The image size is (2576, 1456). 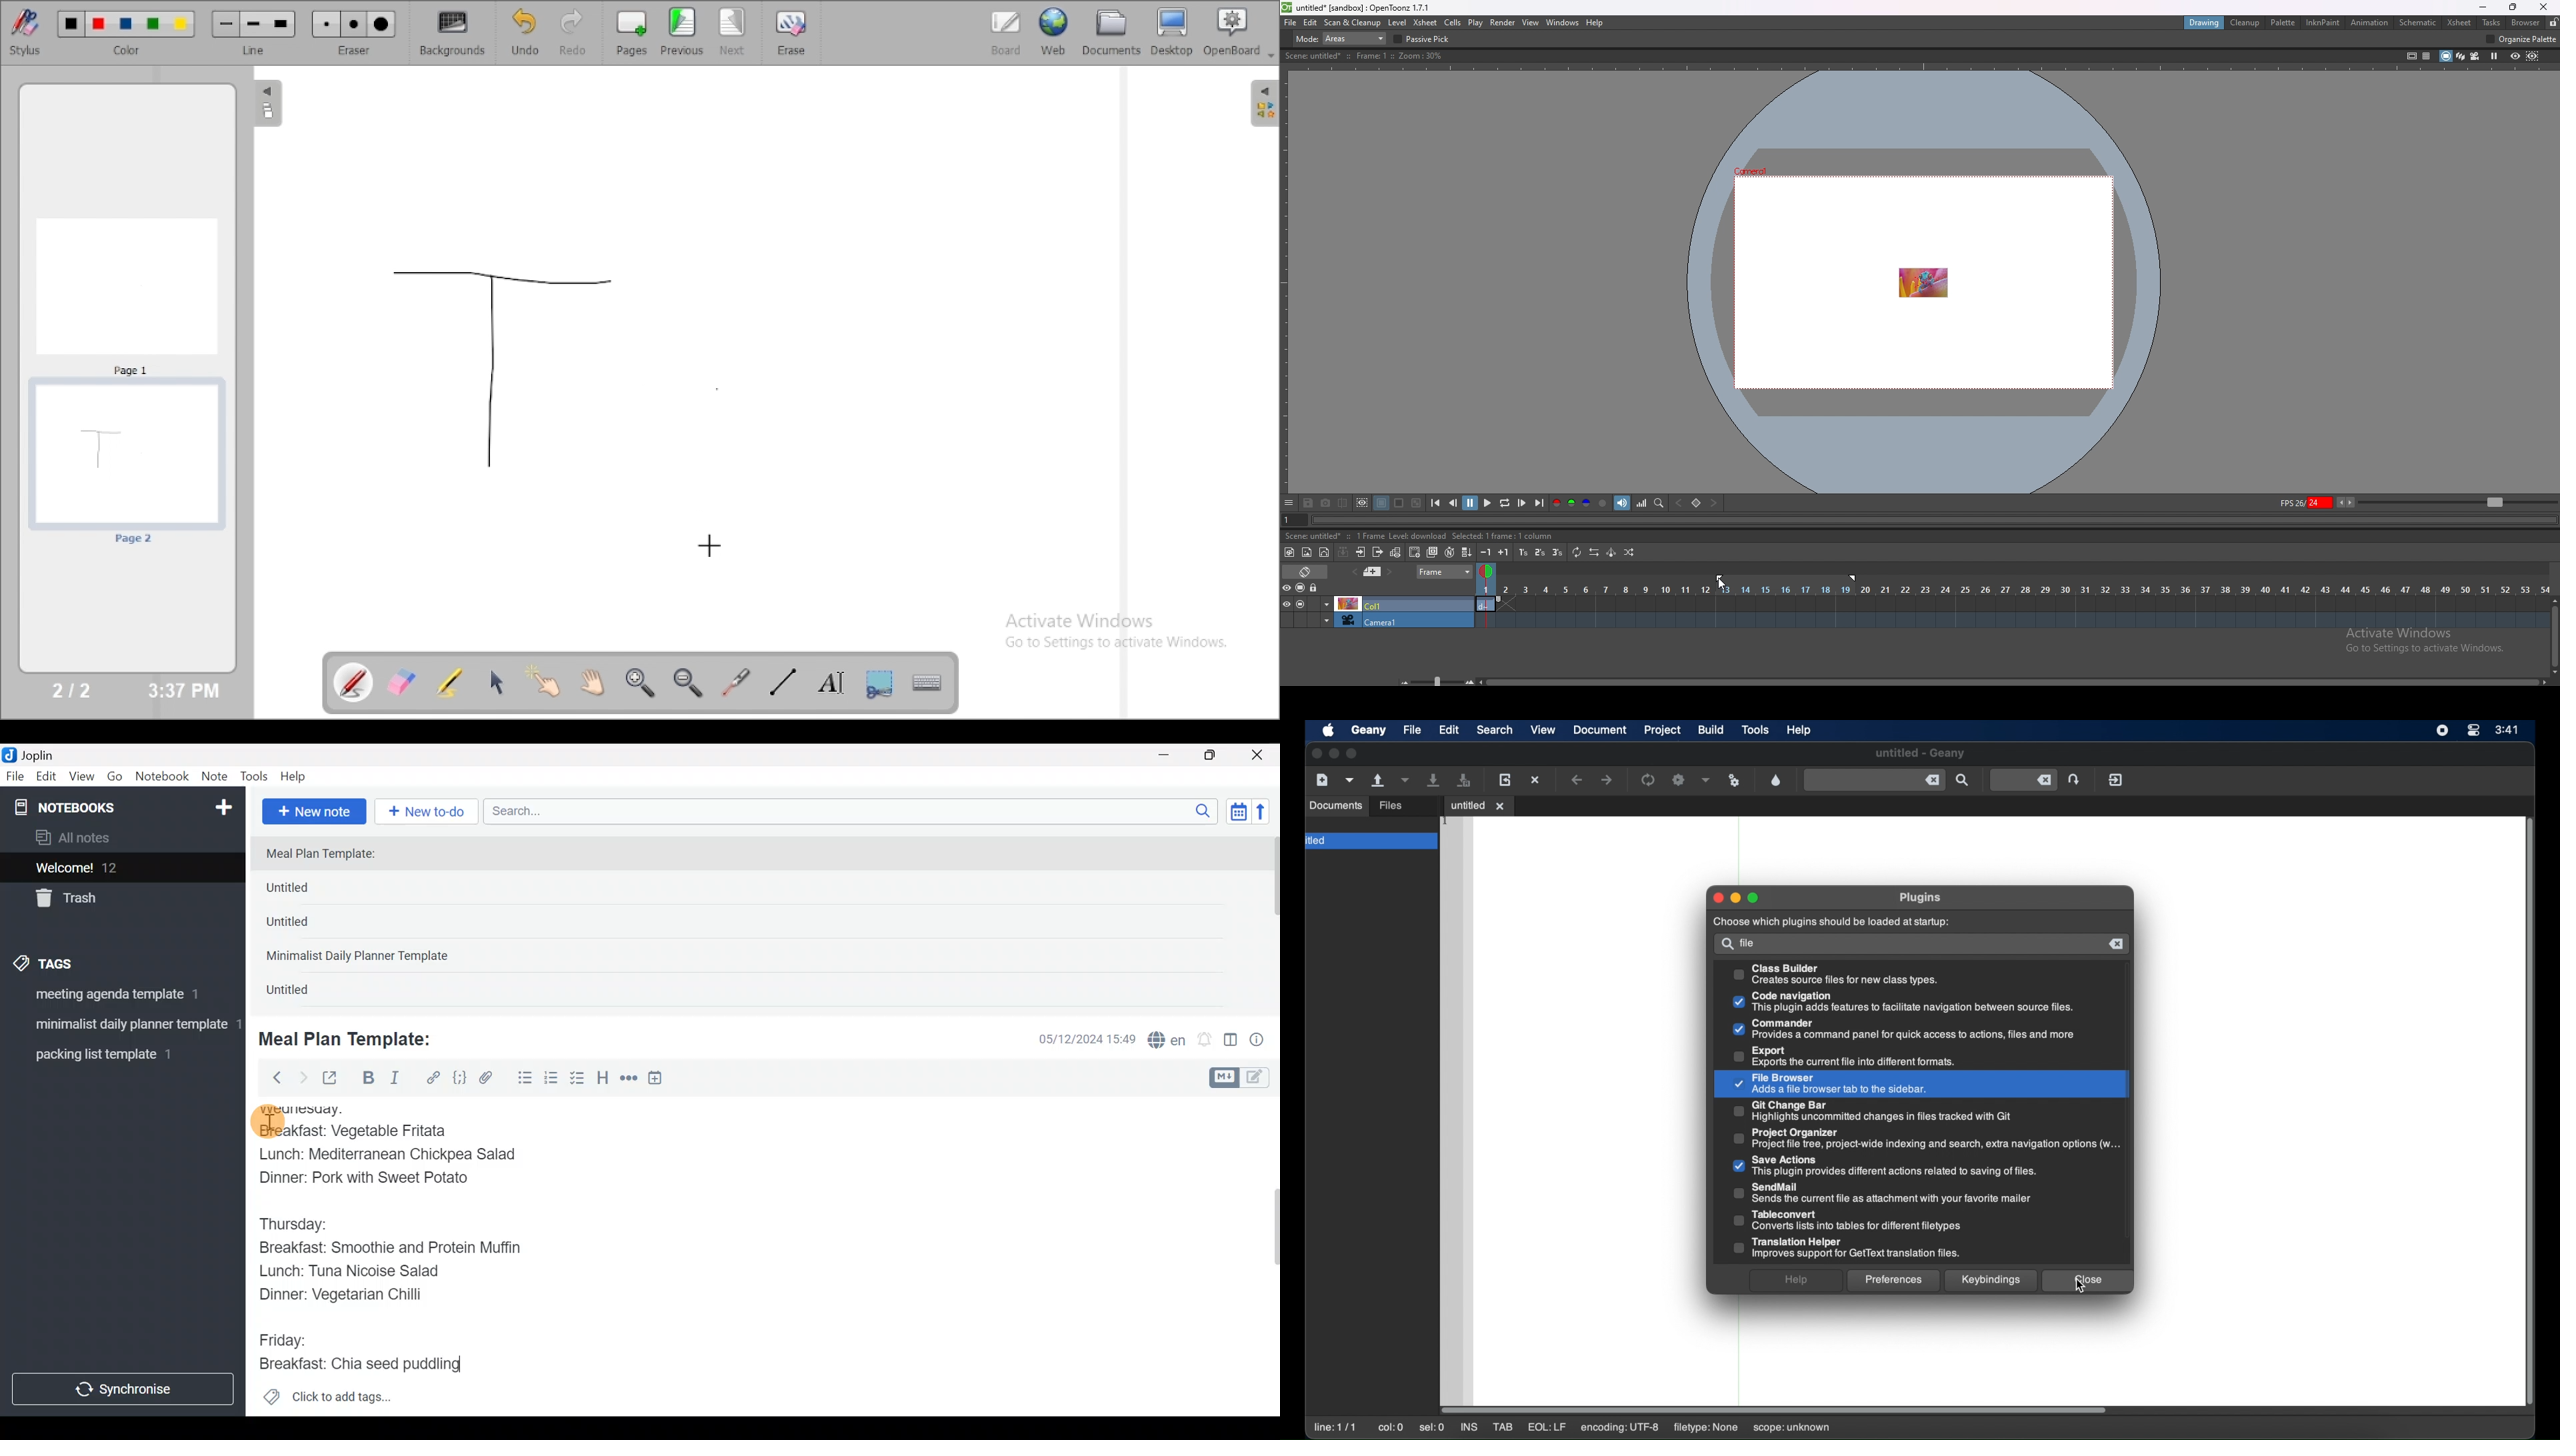 I want to click on Close, so click(x=1259, y=756).